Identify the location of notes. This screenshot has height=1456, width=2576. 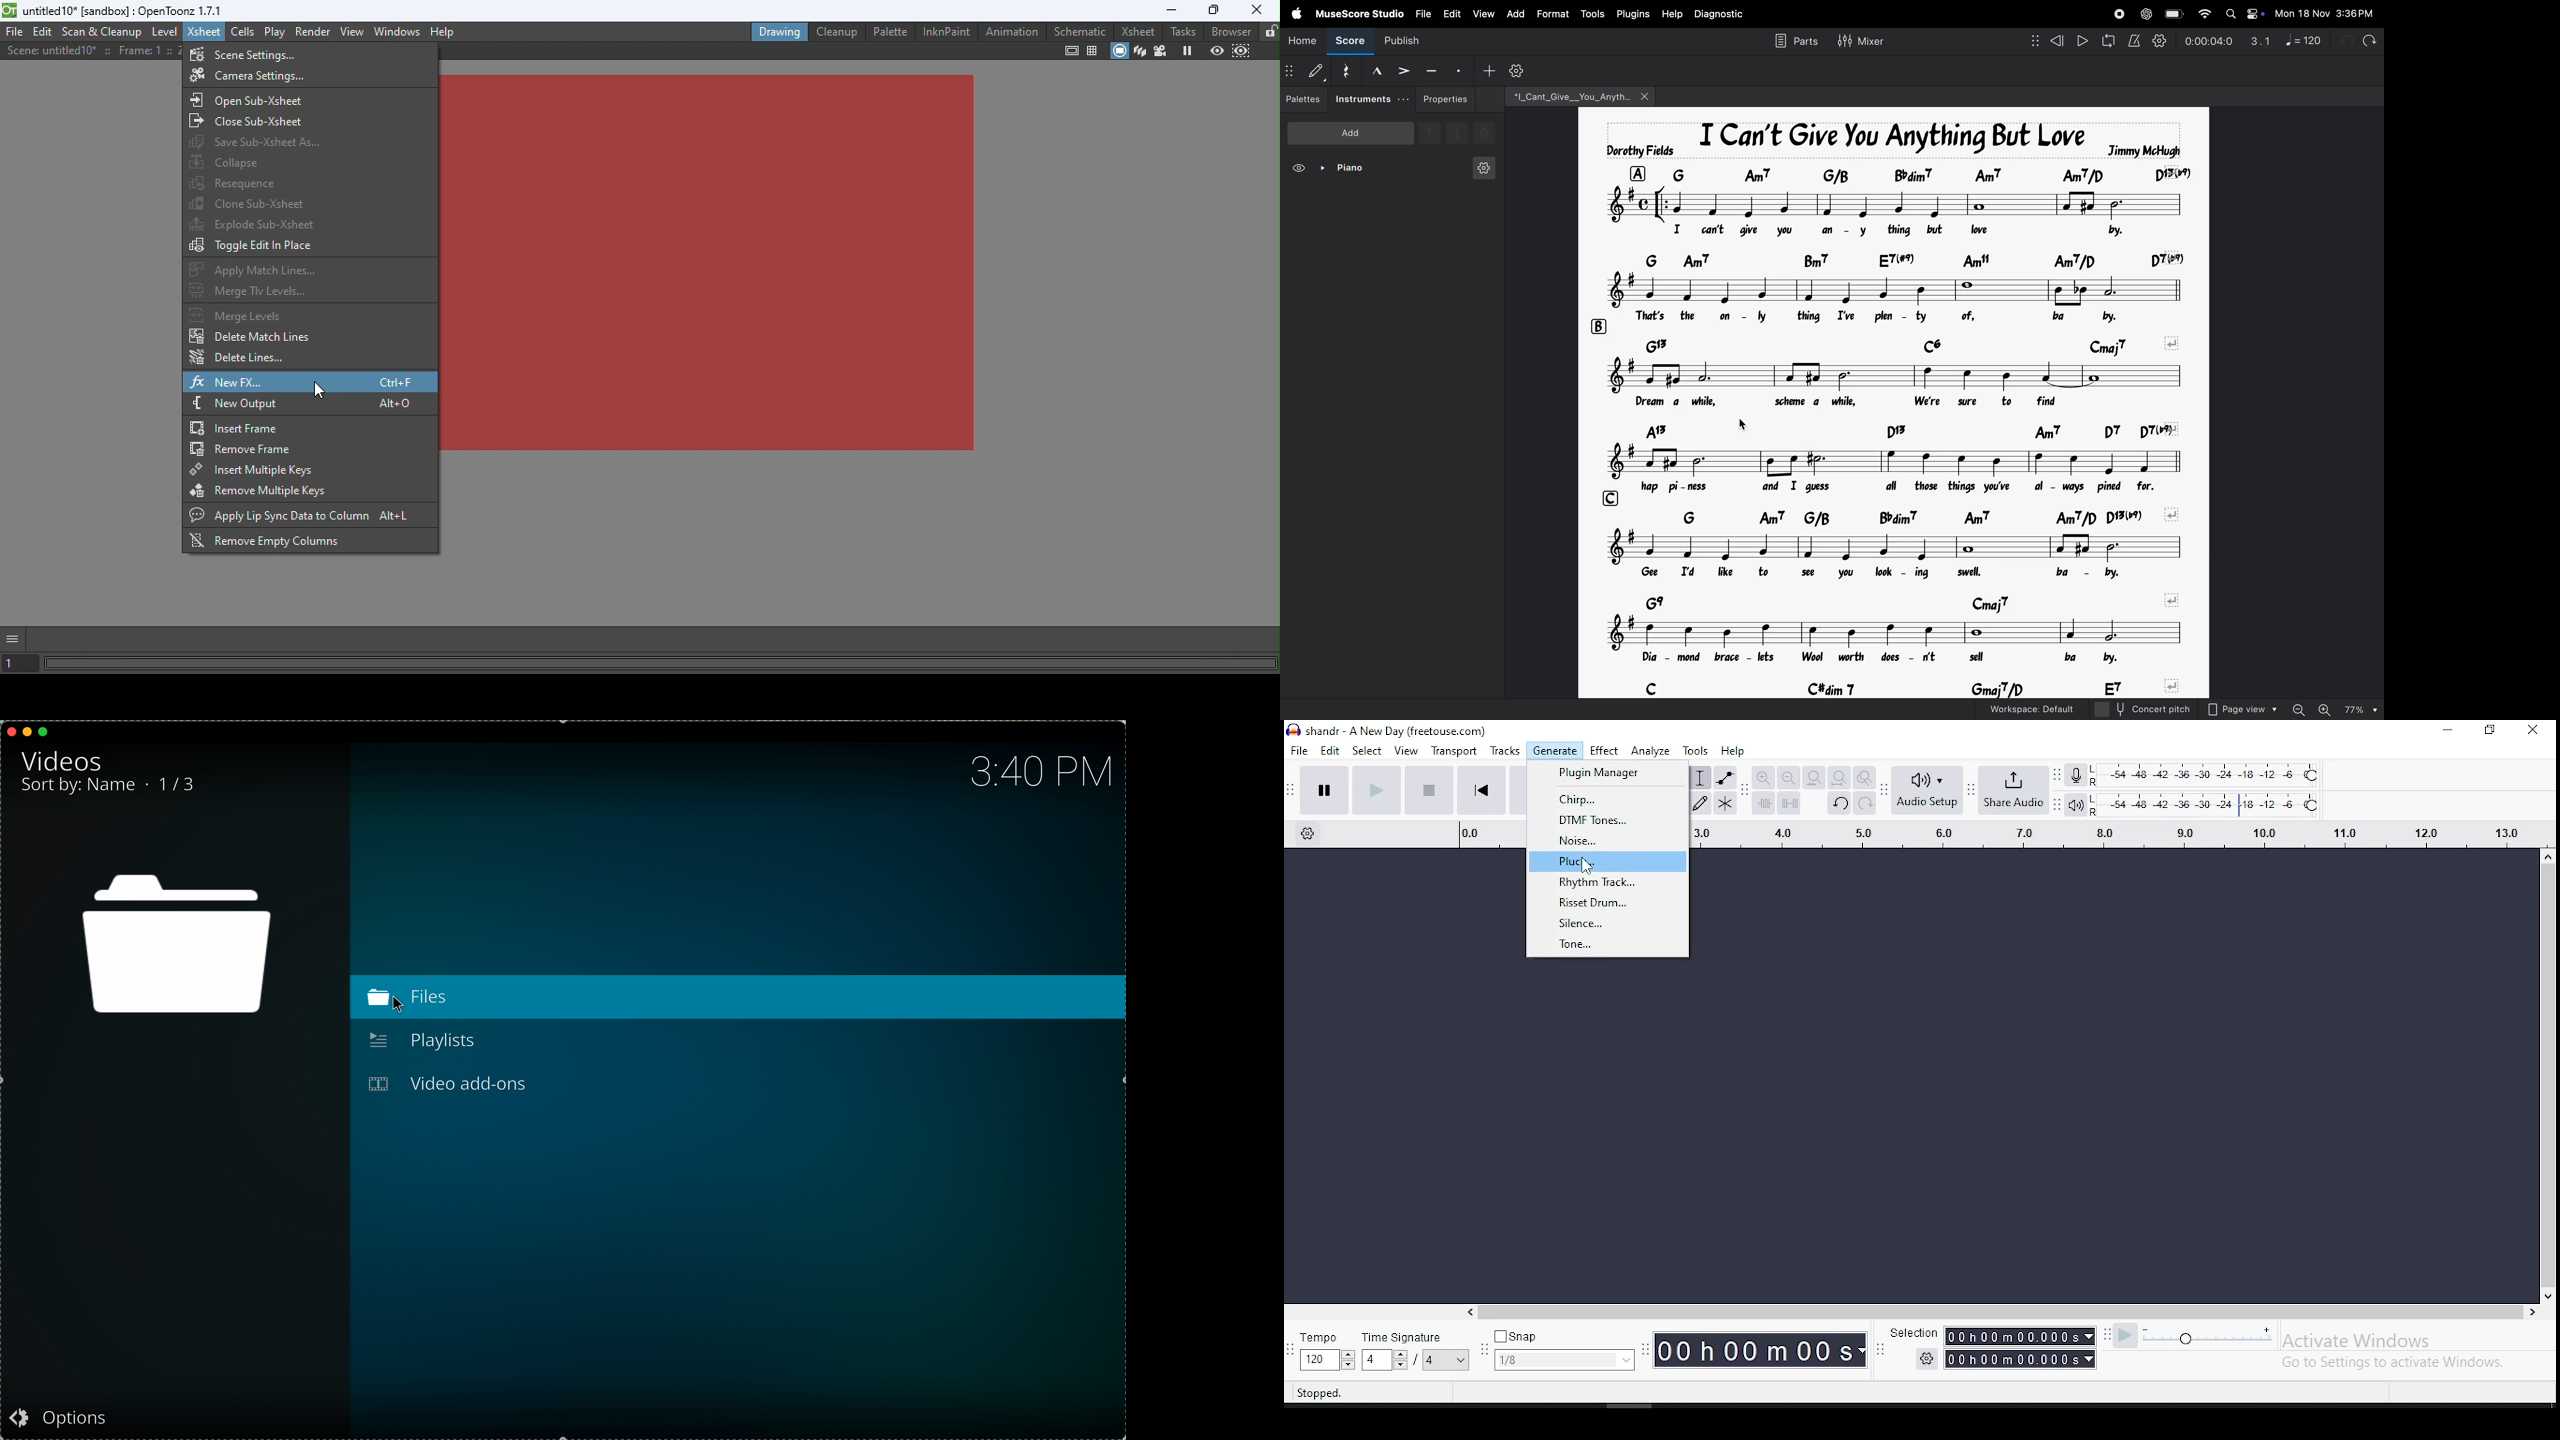
(1899, 632).